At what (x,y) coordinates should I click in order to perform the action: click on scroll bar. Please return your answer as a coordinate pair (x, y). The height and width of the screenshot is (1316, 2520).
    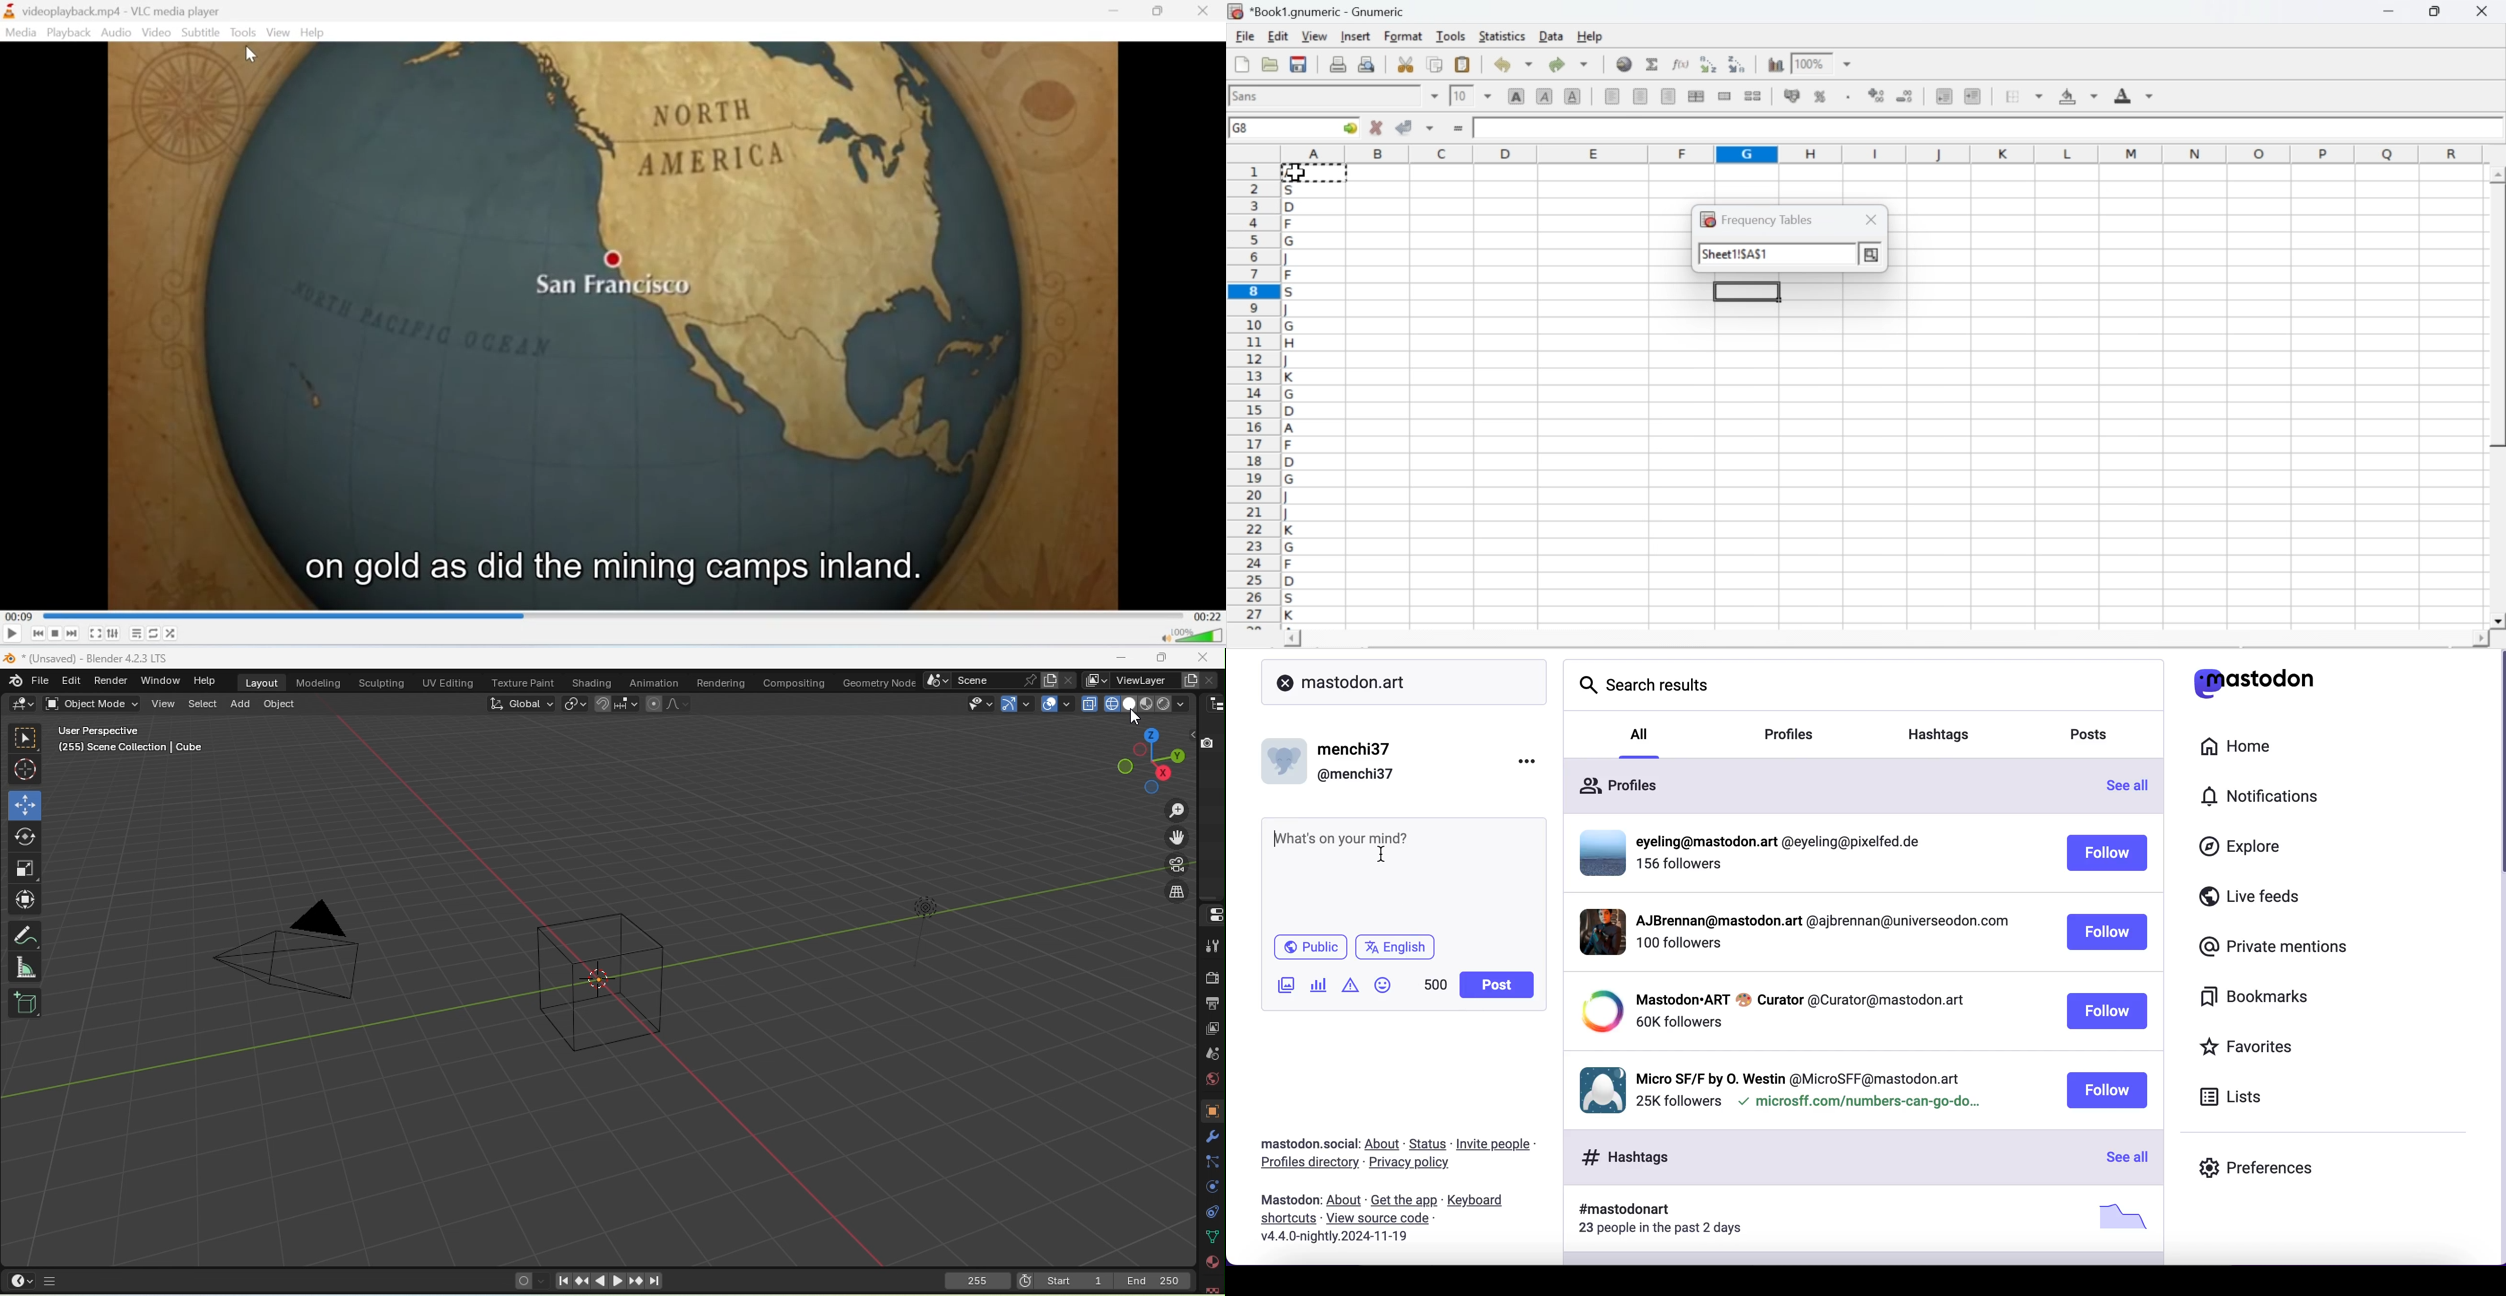
    Looking at the image, I should click on (1886, 640).